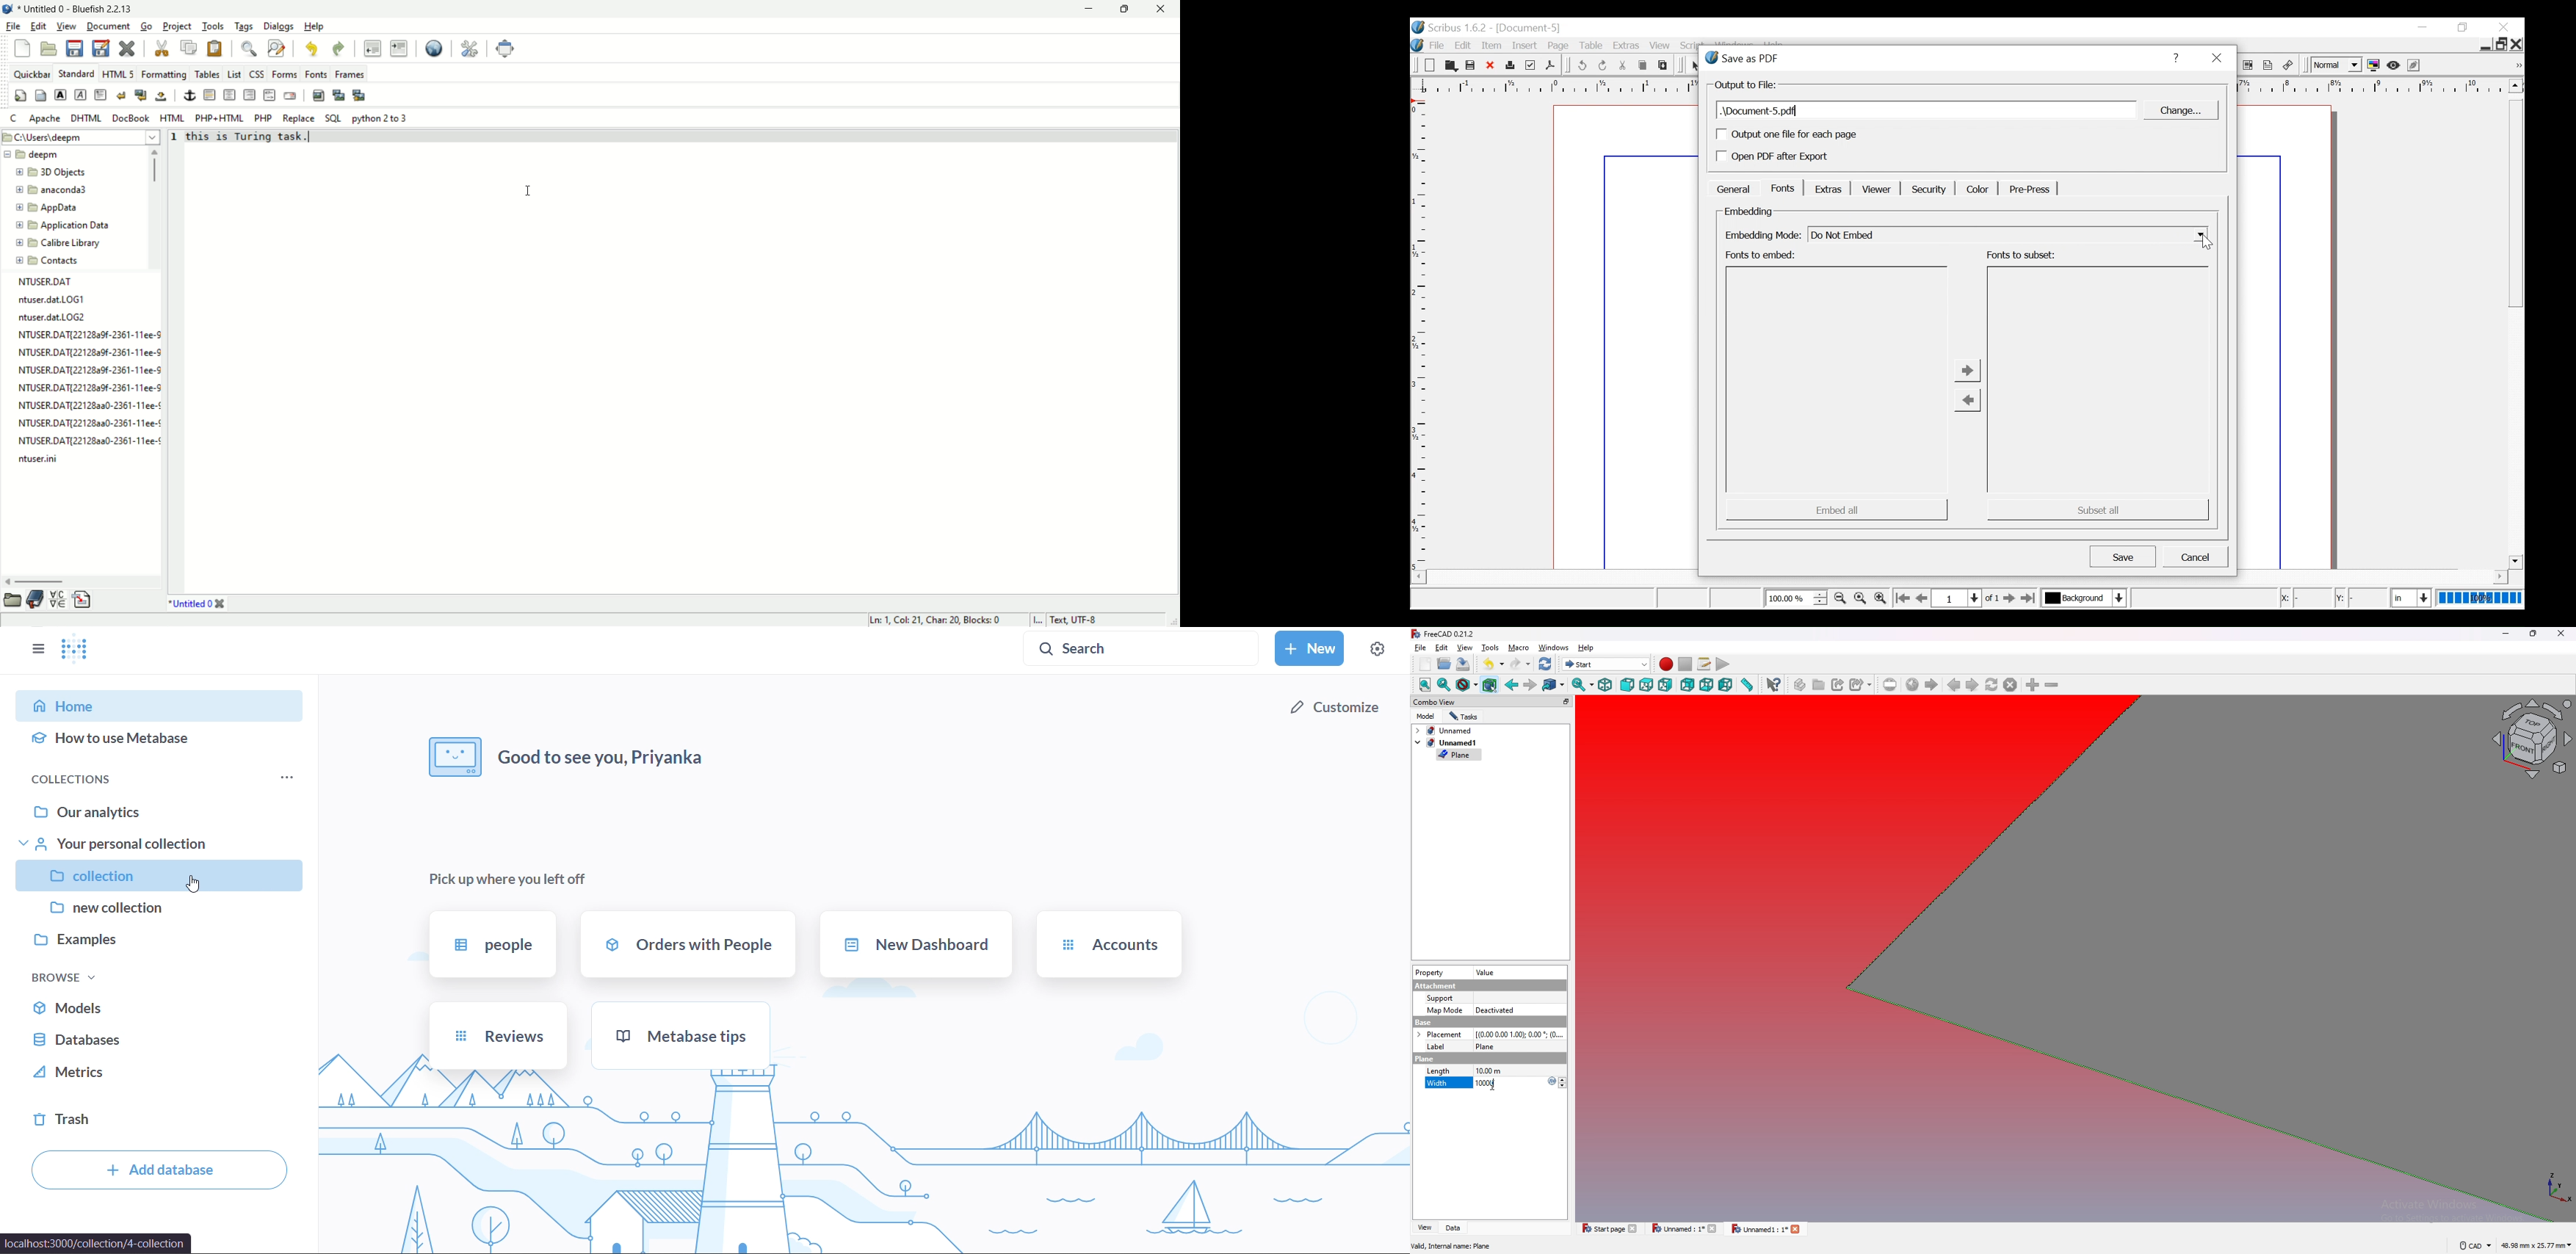 The image size is (2576, 1260). I want to click on Cursor, so click(195, 885).